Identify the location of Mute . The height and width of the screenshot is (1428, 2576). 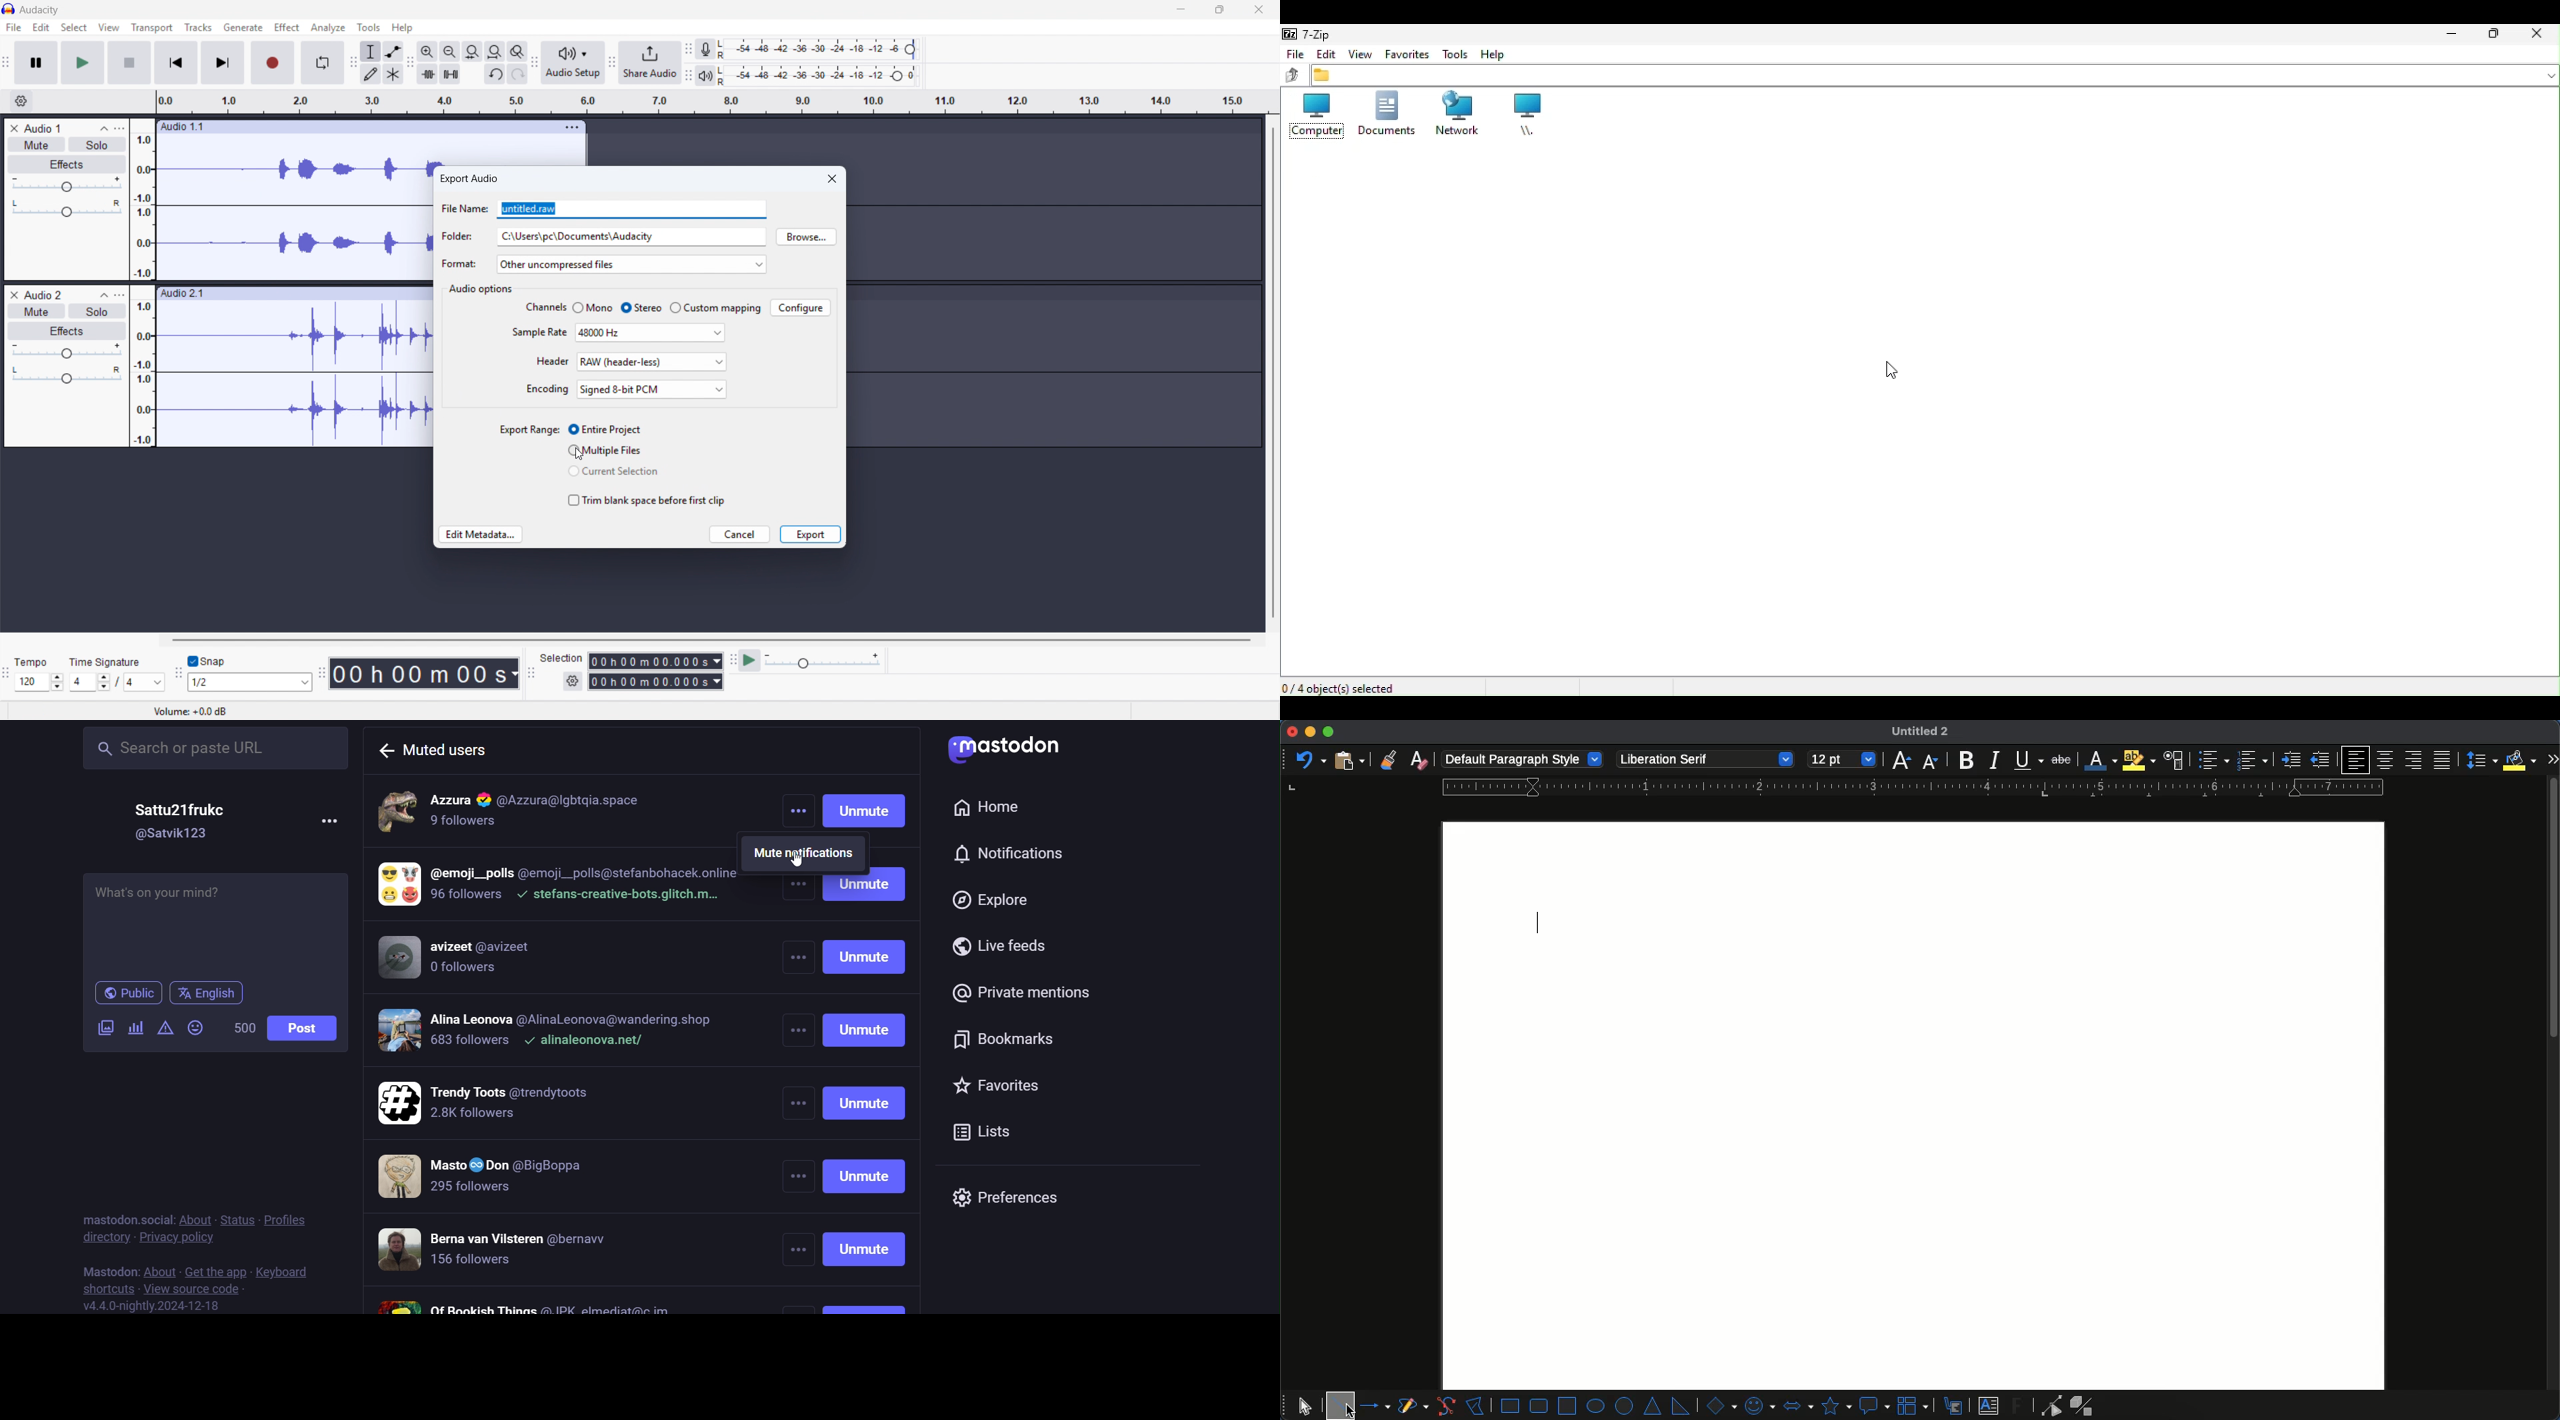
(37, 145).